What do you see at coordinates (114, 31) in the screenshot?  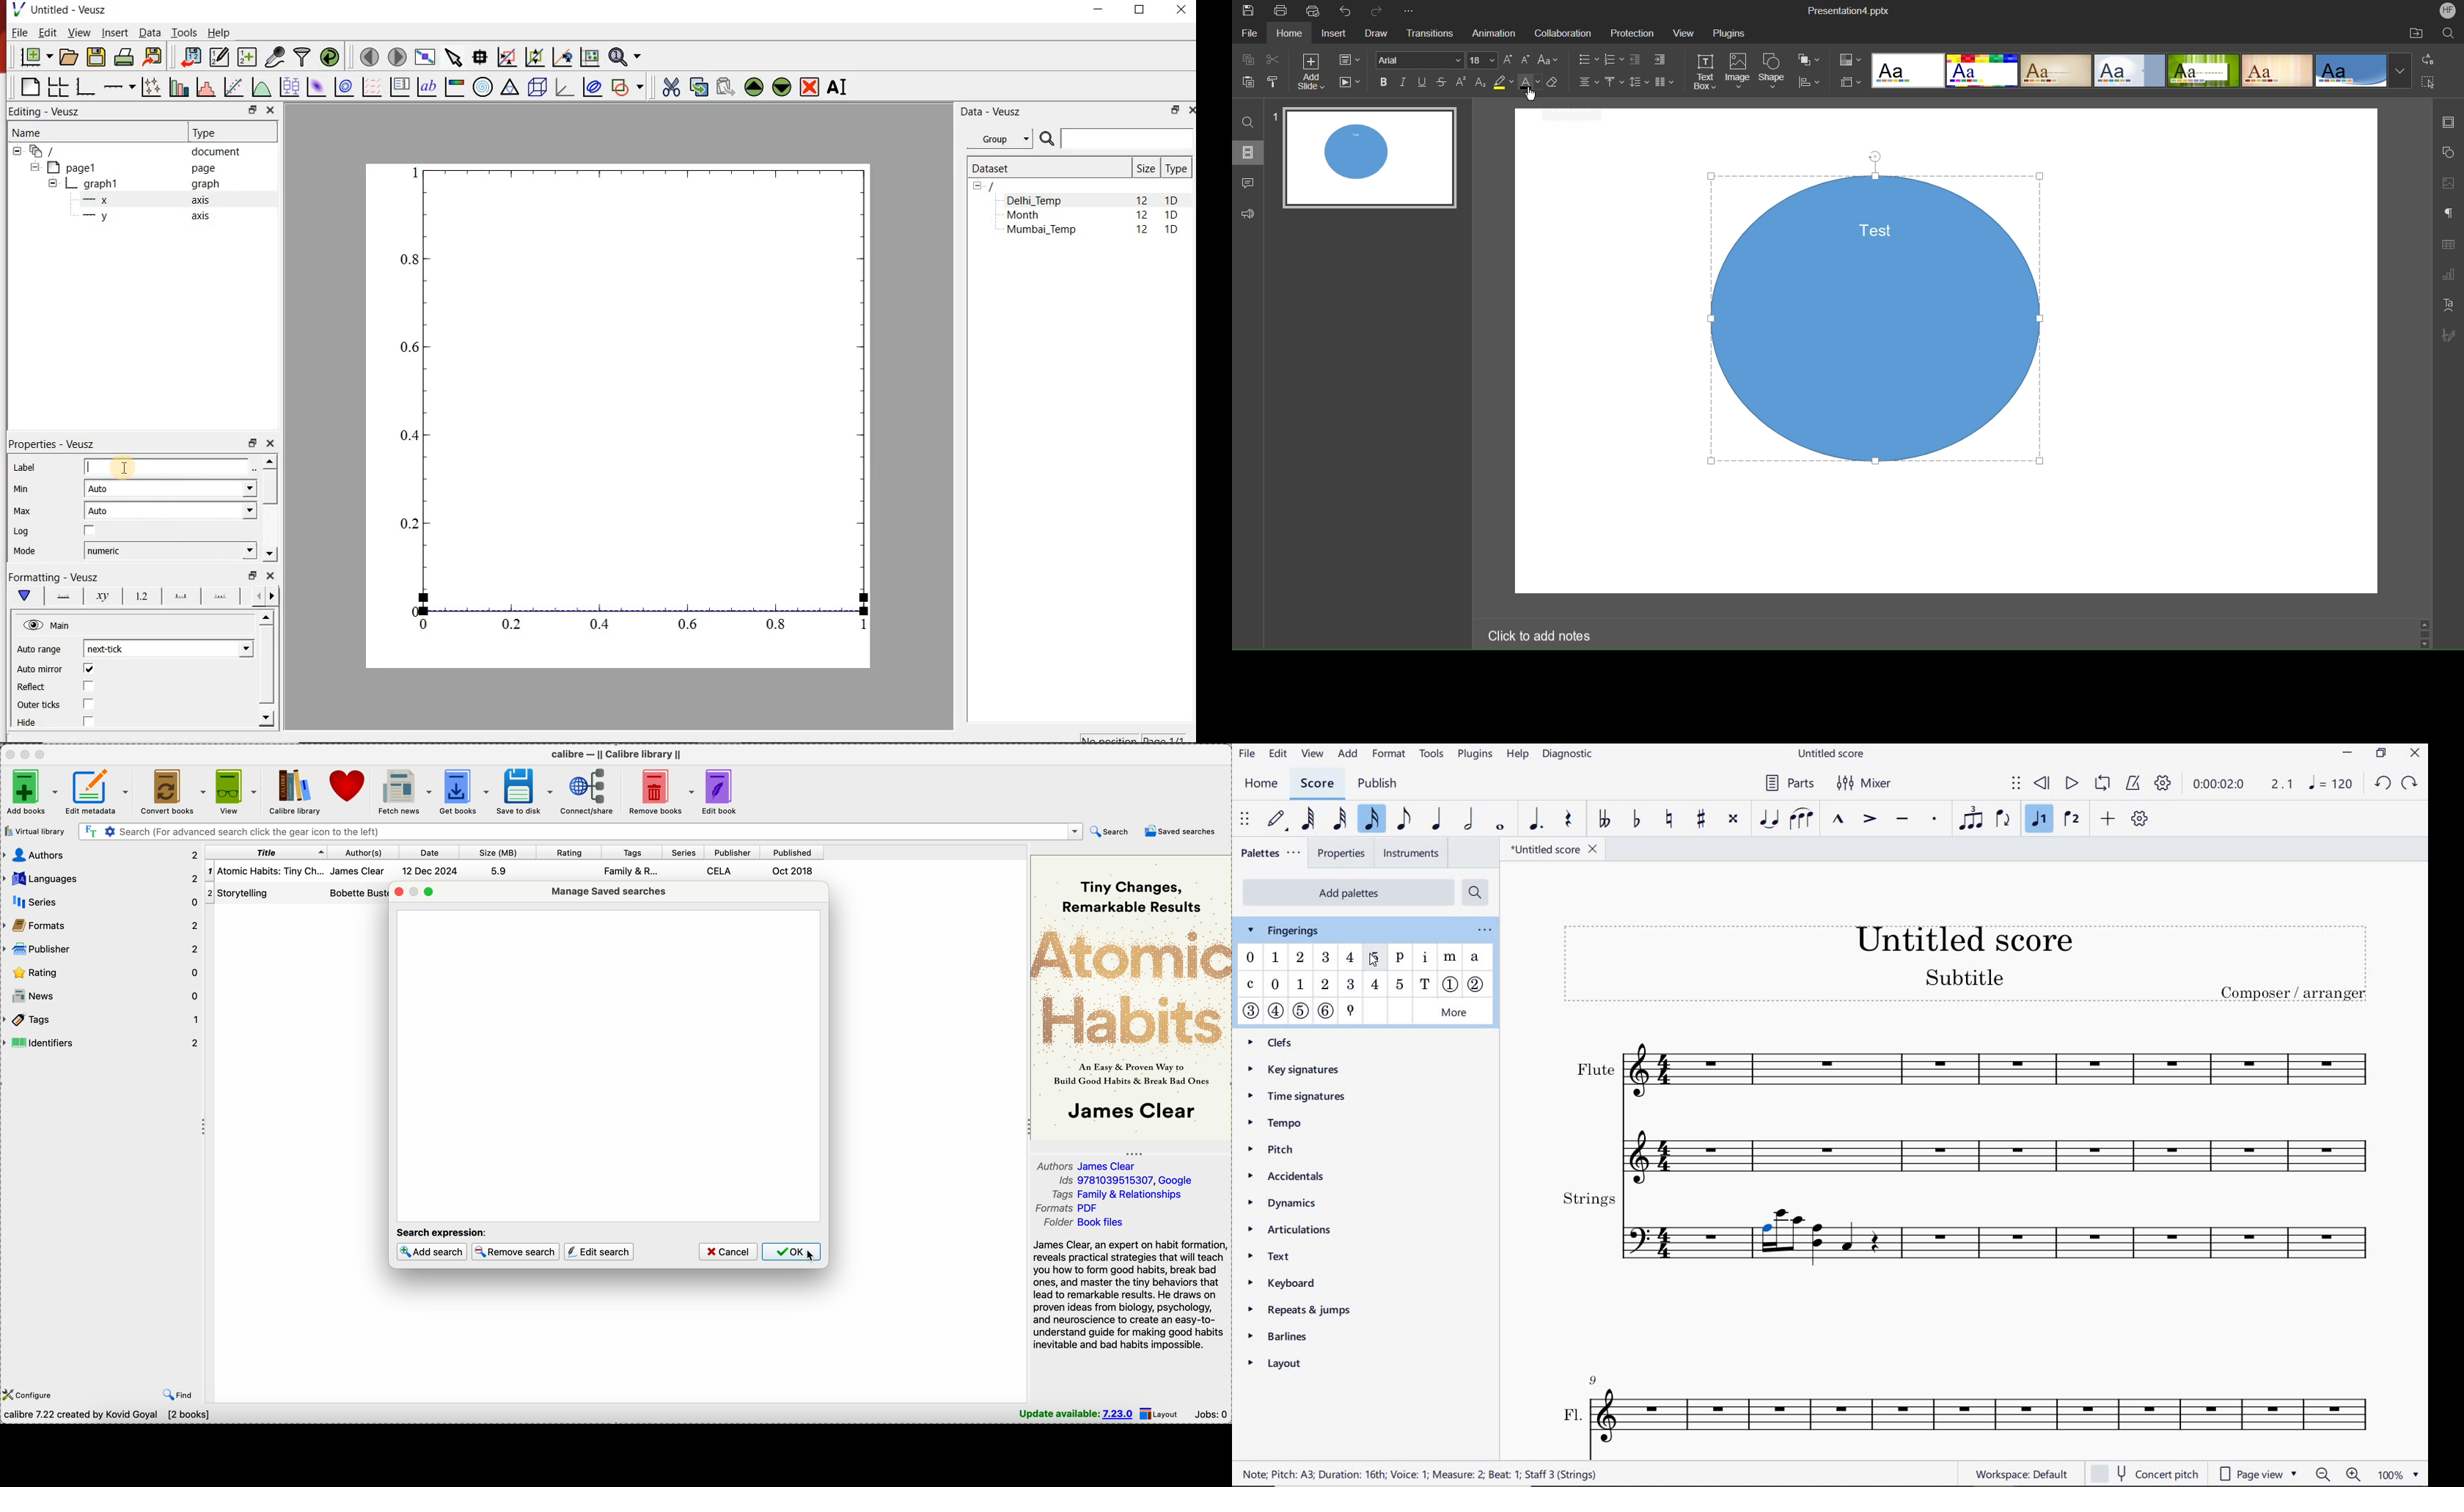 I see `Insert` at bounding box center [114, 31].